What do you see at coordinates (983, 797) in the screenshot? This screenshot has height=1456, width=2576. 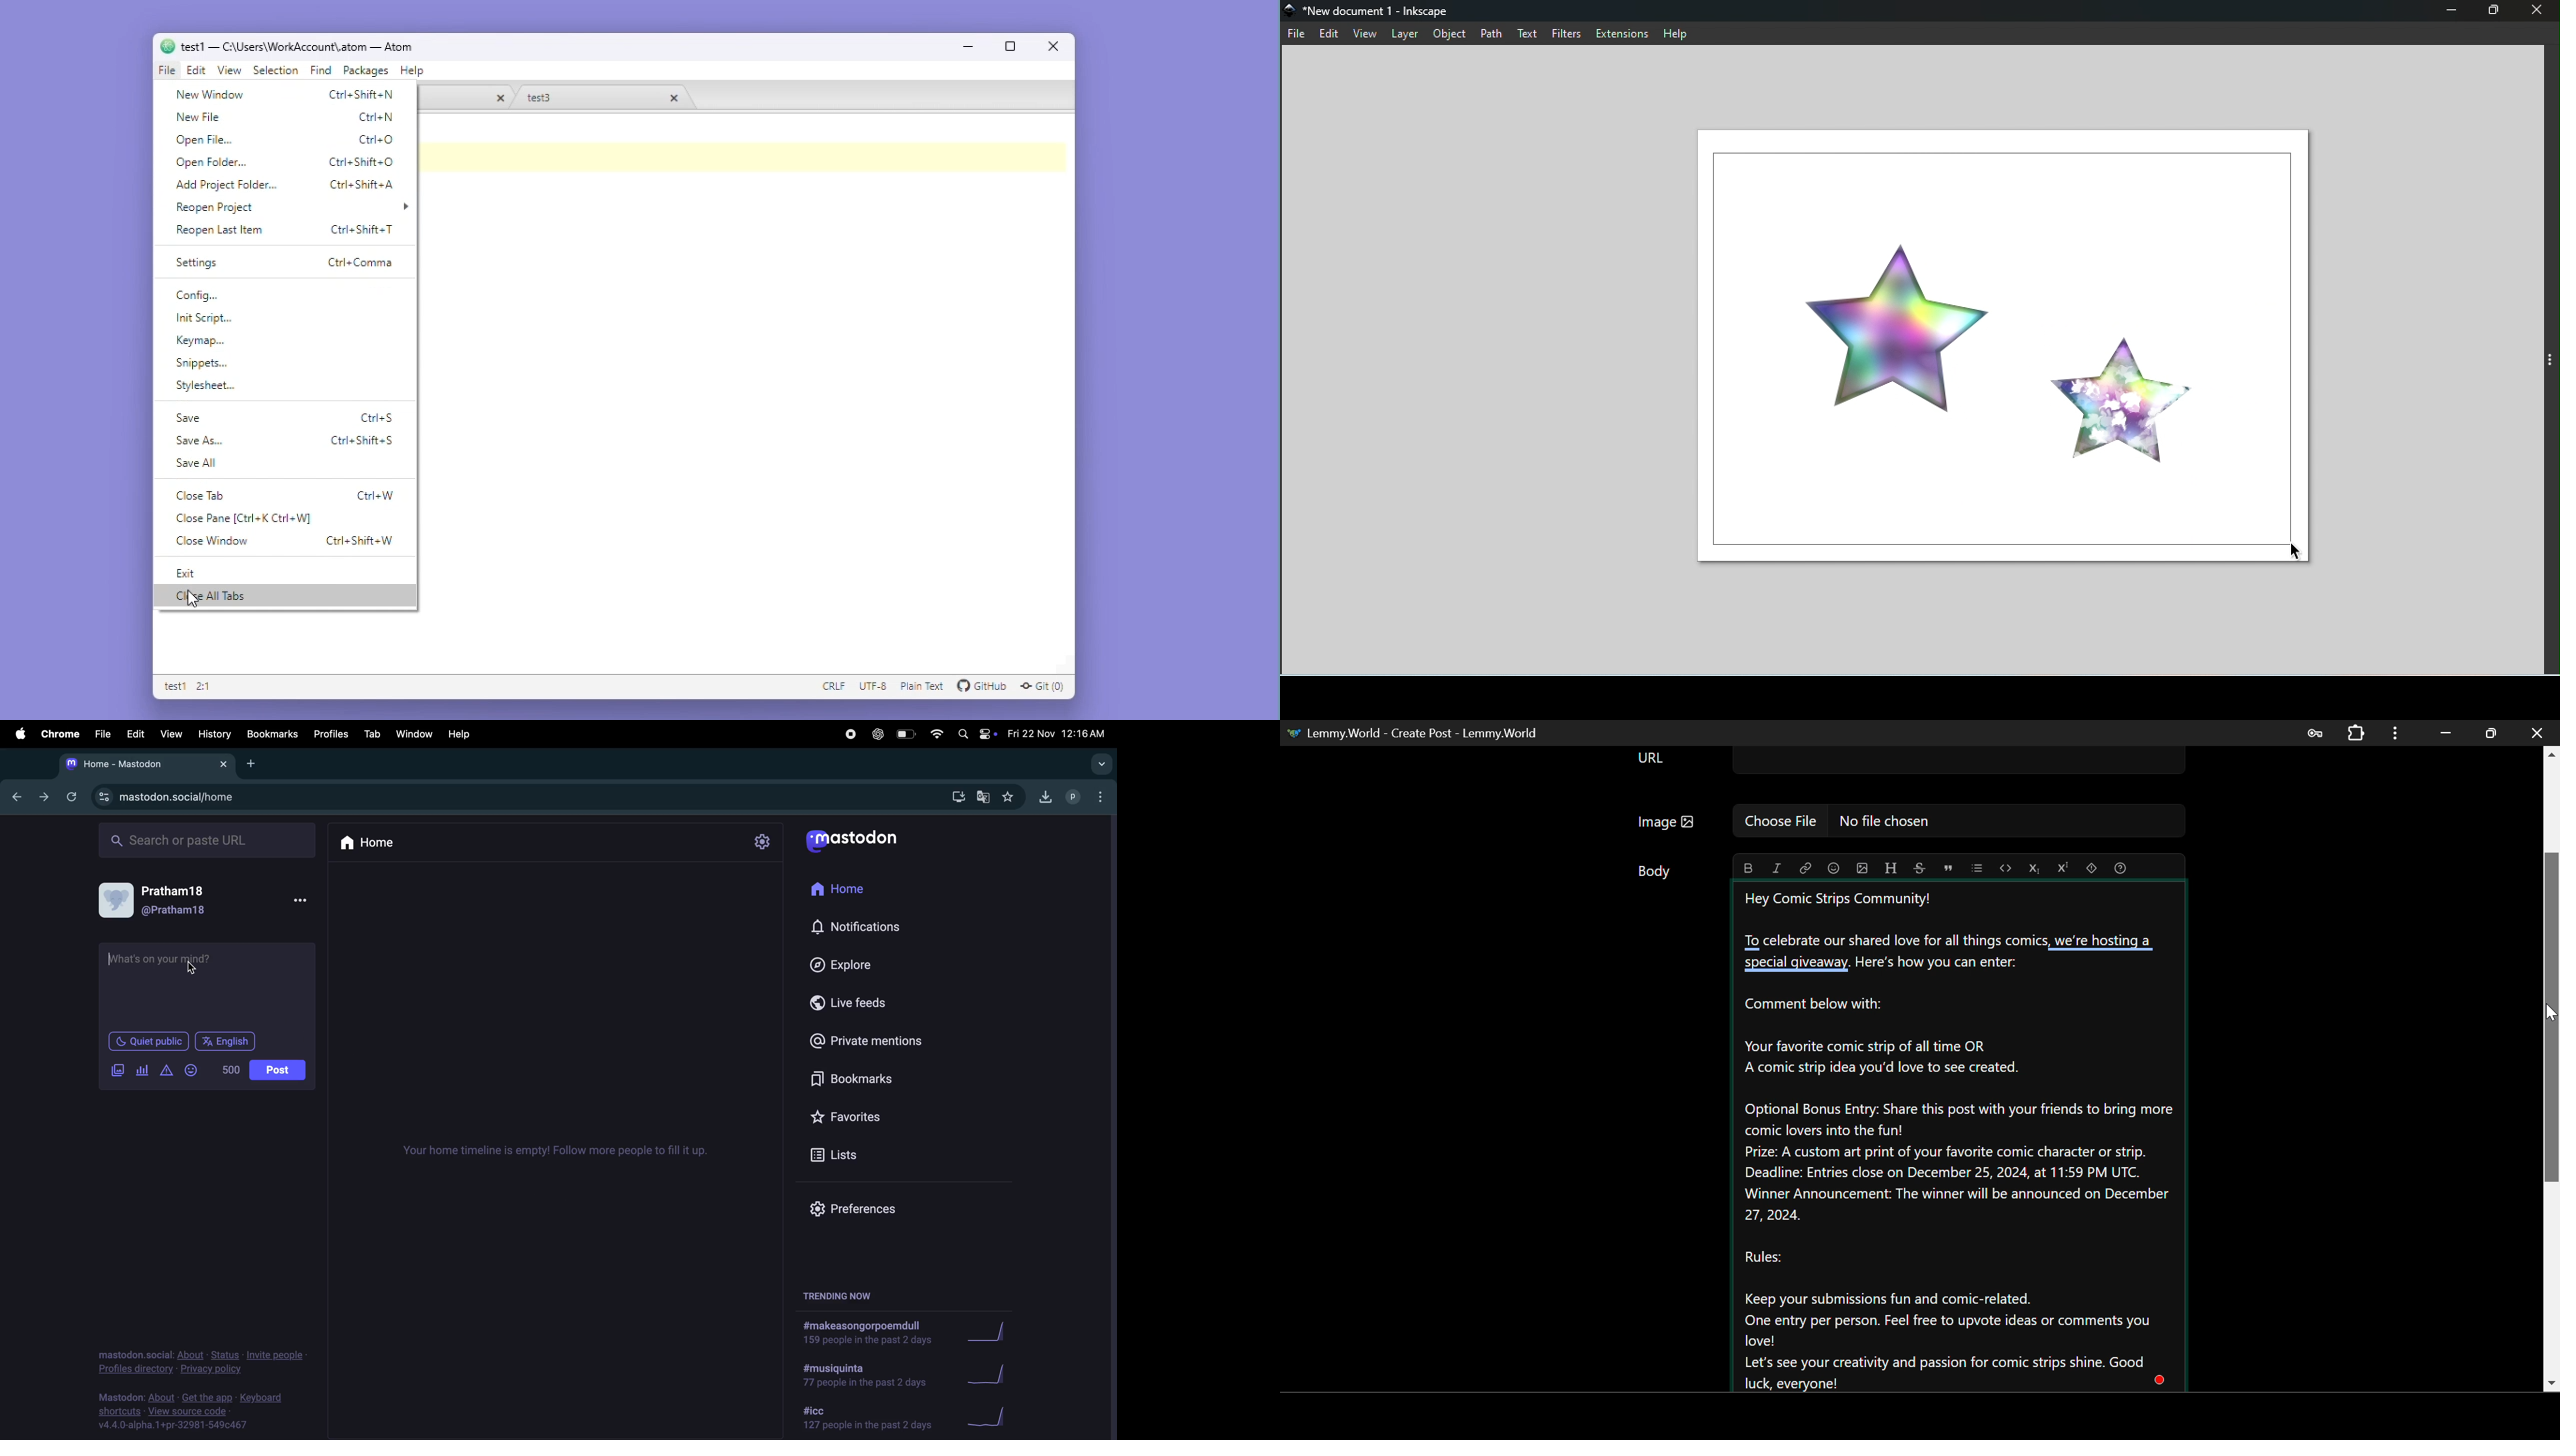 I see `translate` at bounding box center [983, 797].